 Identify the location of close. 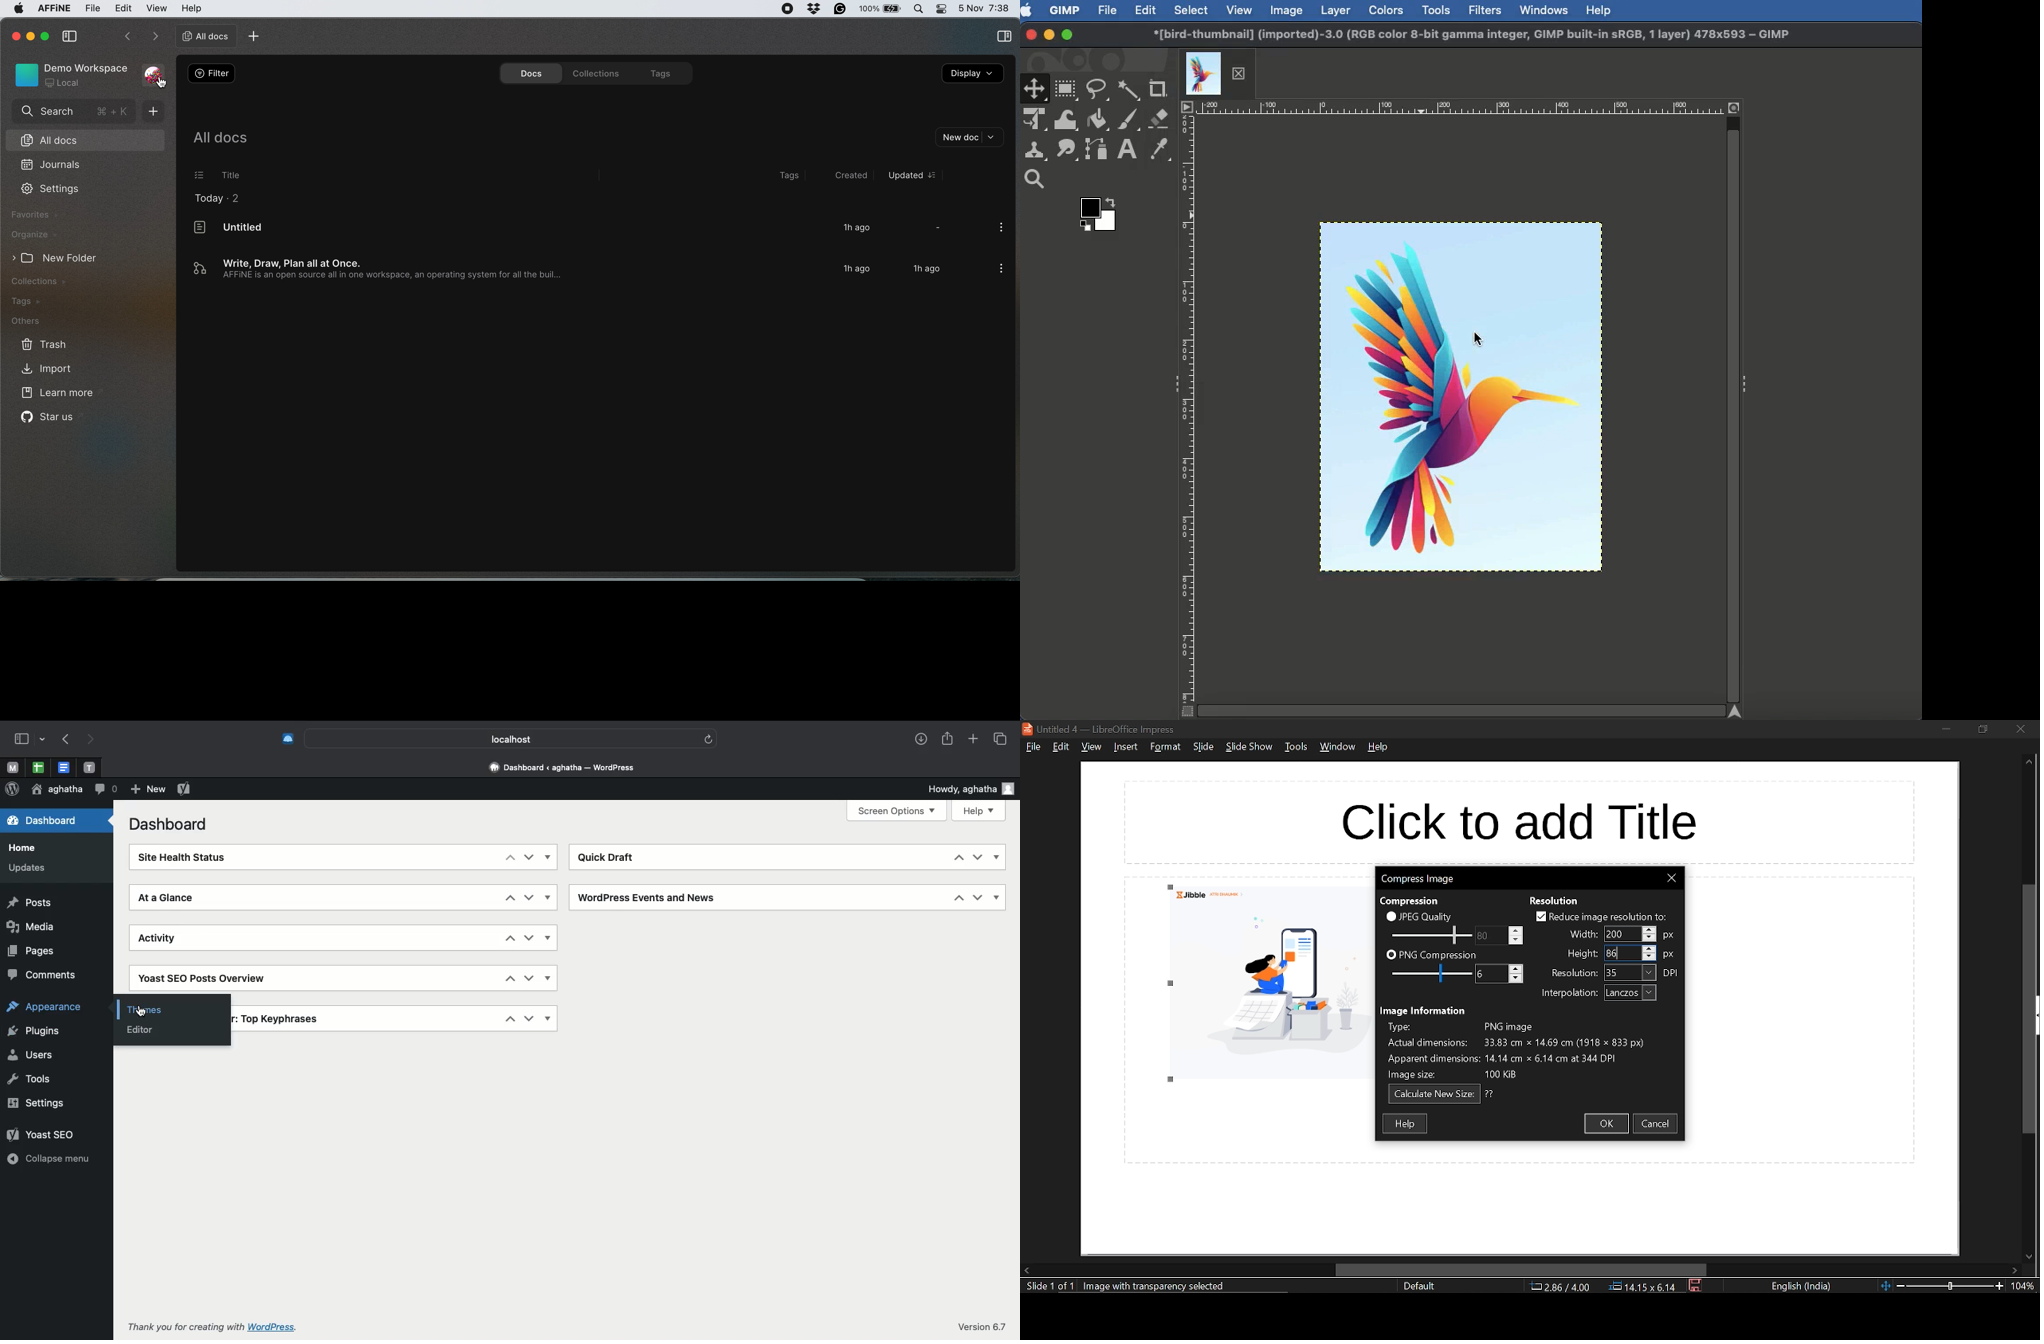
(15, 35).